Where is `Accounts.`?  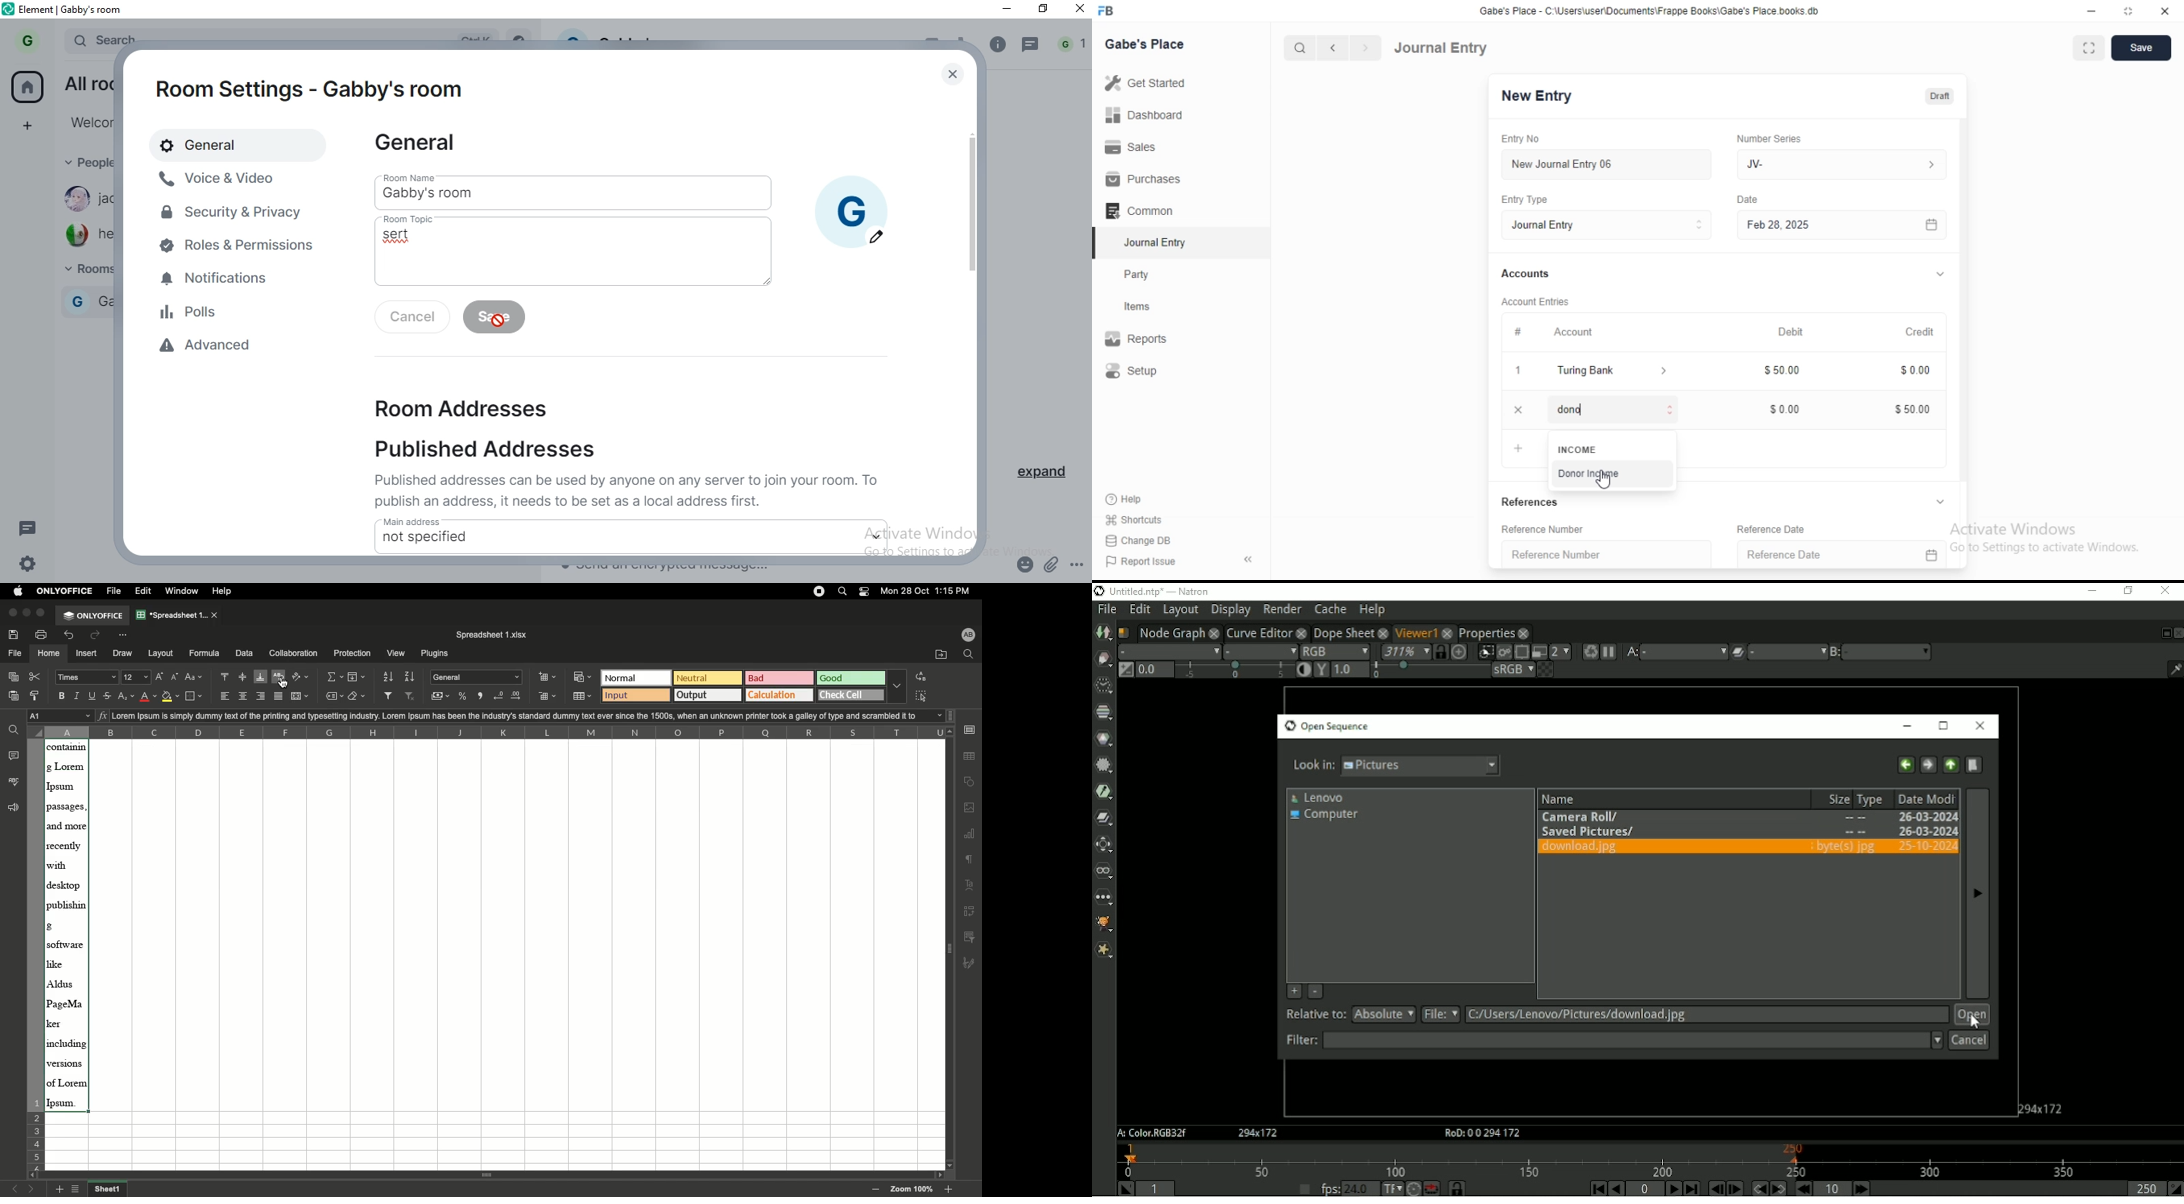 Accounts. is located at coordinates (1534, 275).